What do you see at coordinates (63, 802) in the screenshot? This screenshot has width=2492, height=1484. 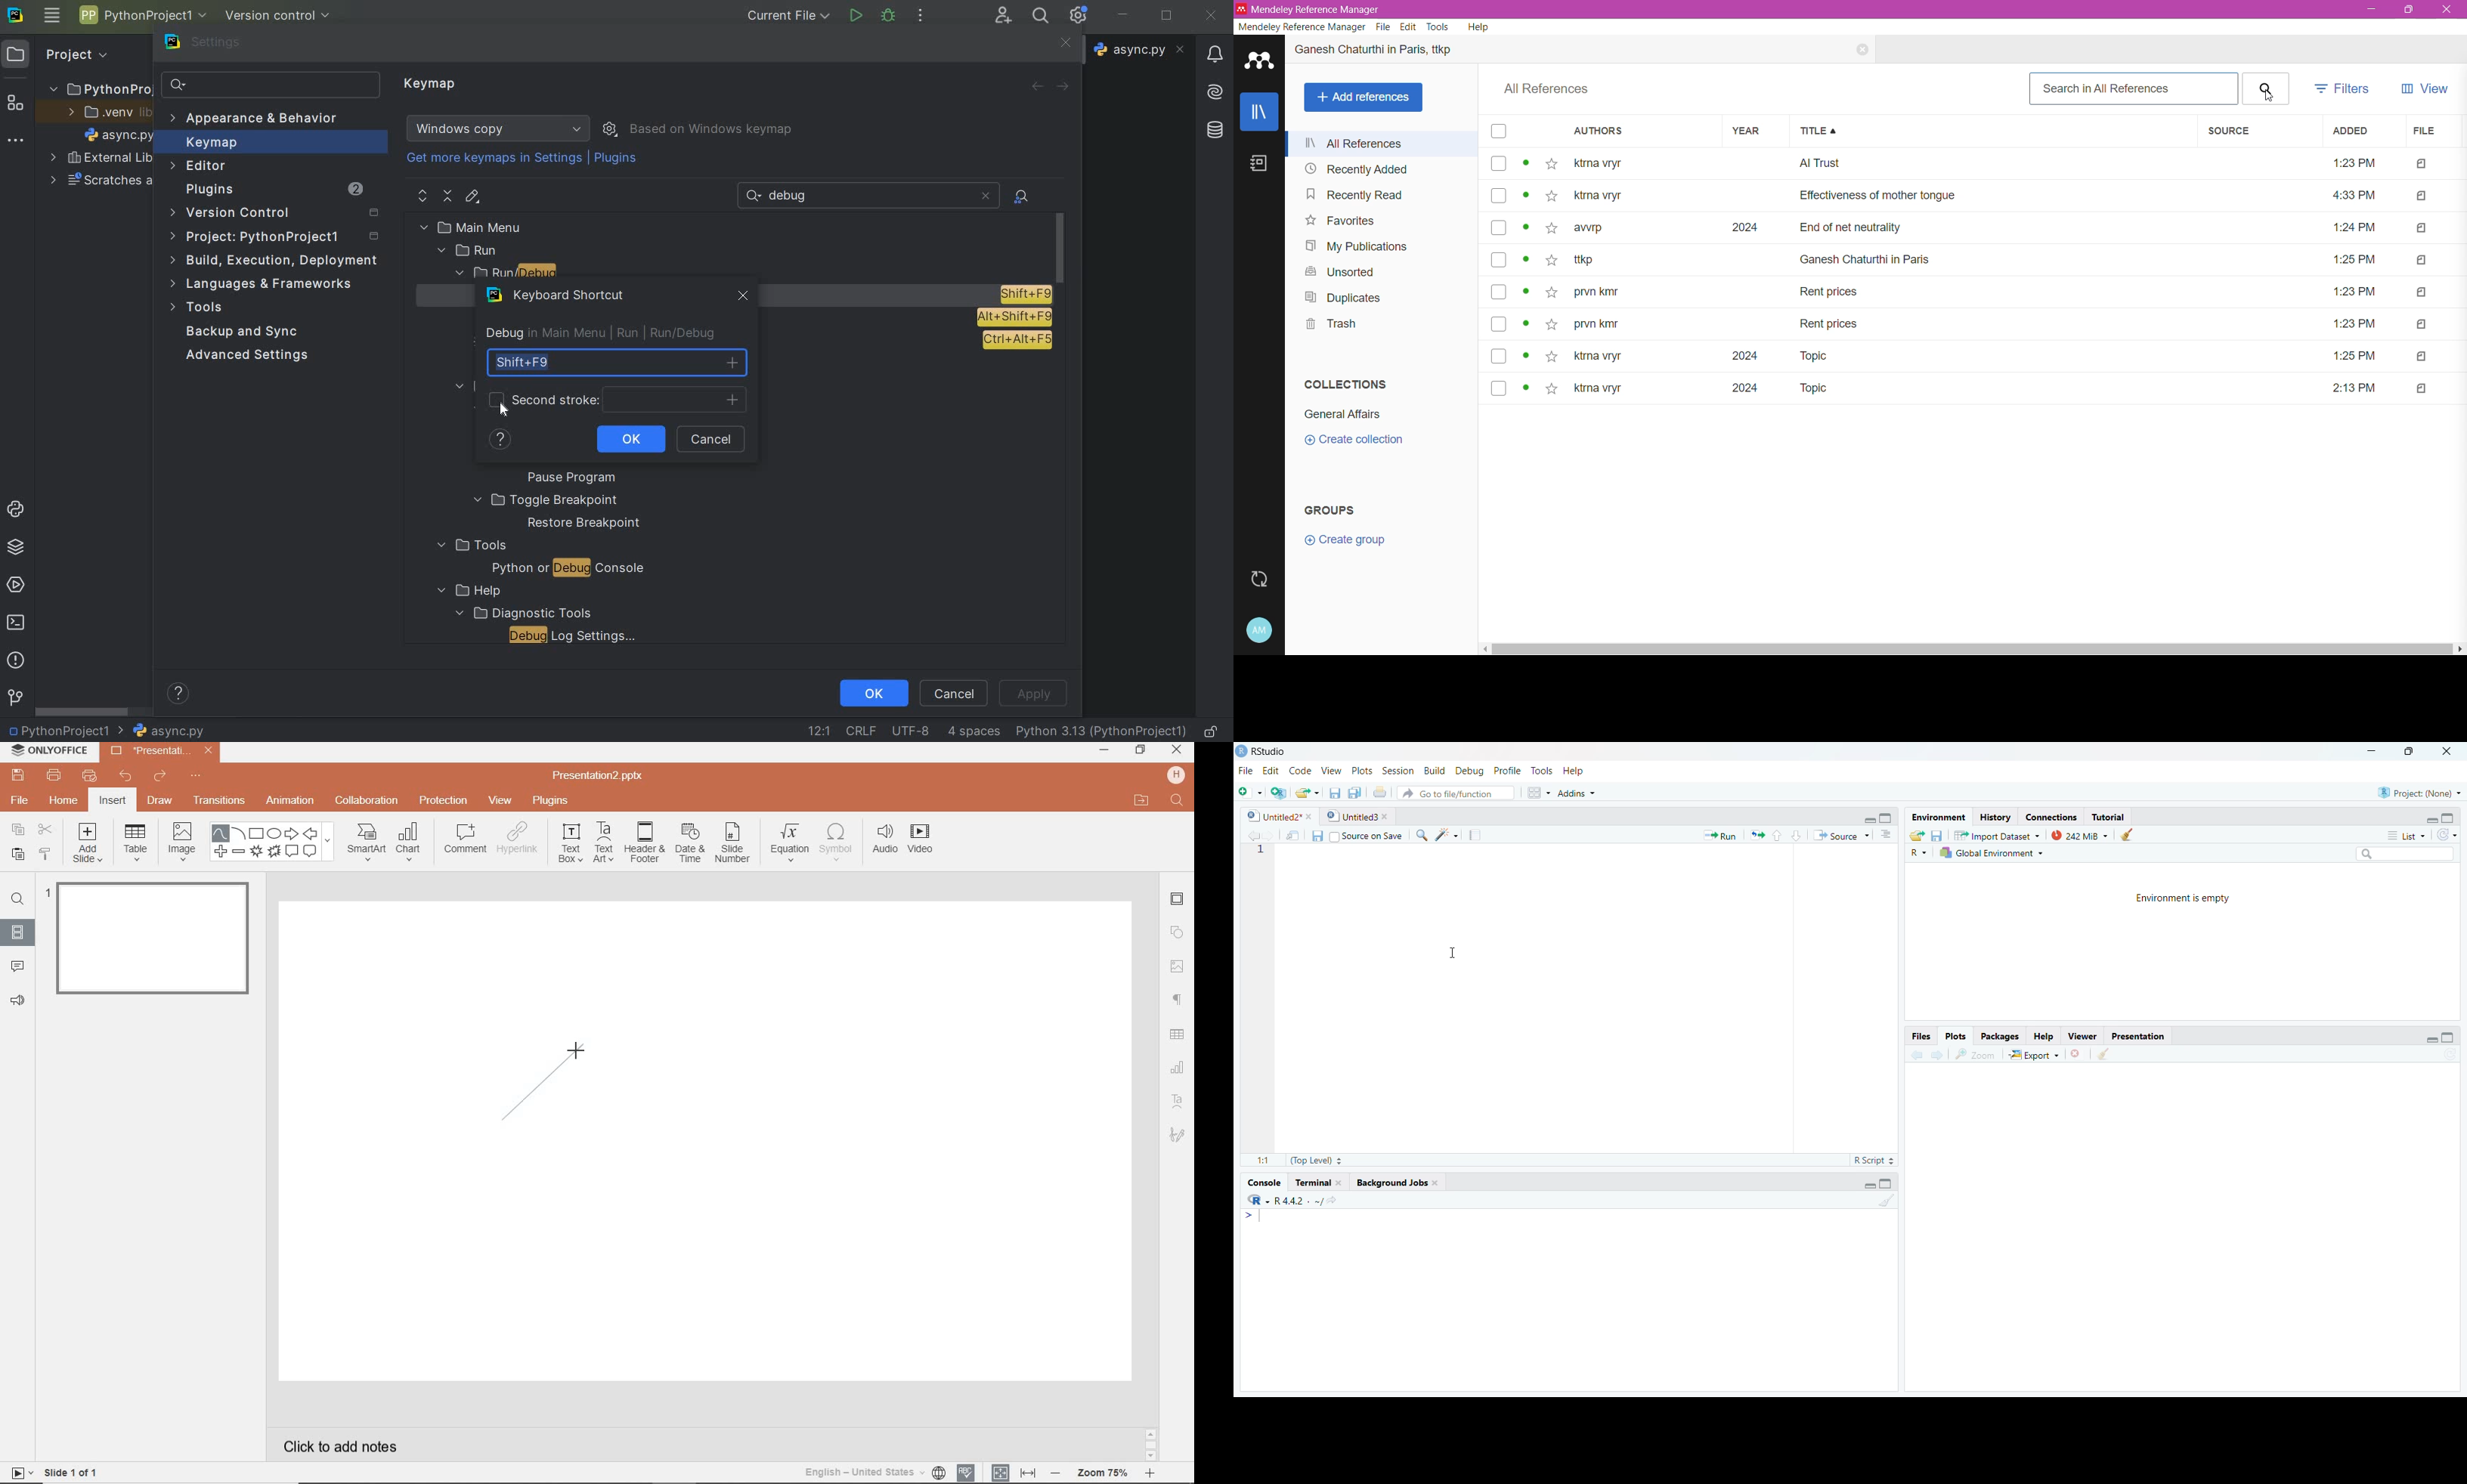 I see `HOME` at bounding box center [63, 802].